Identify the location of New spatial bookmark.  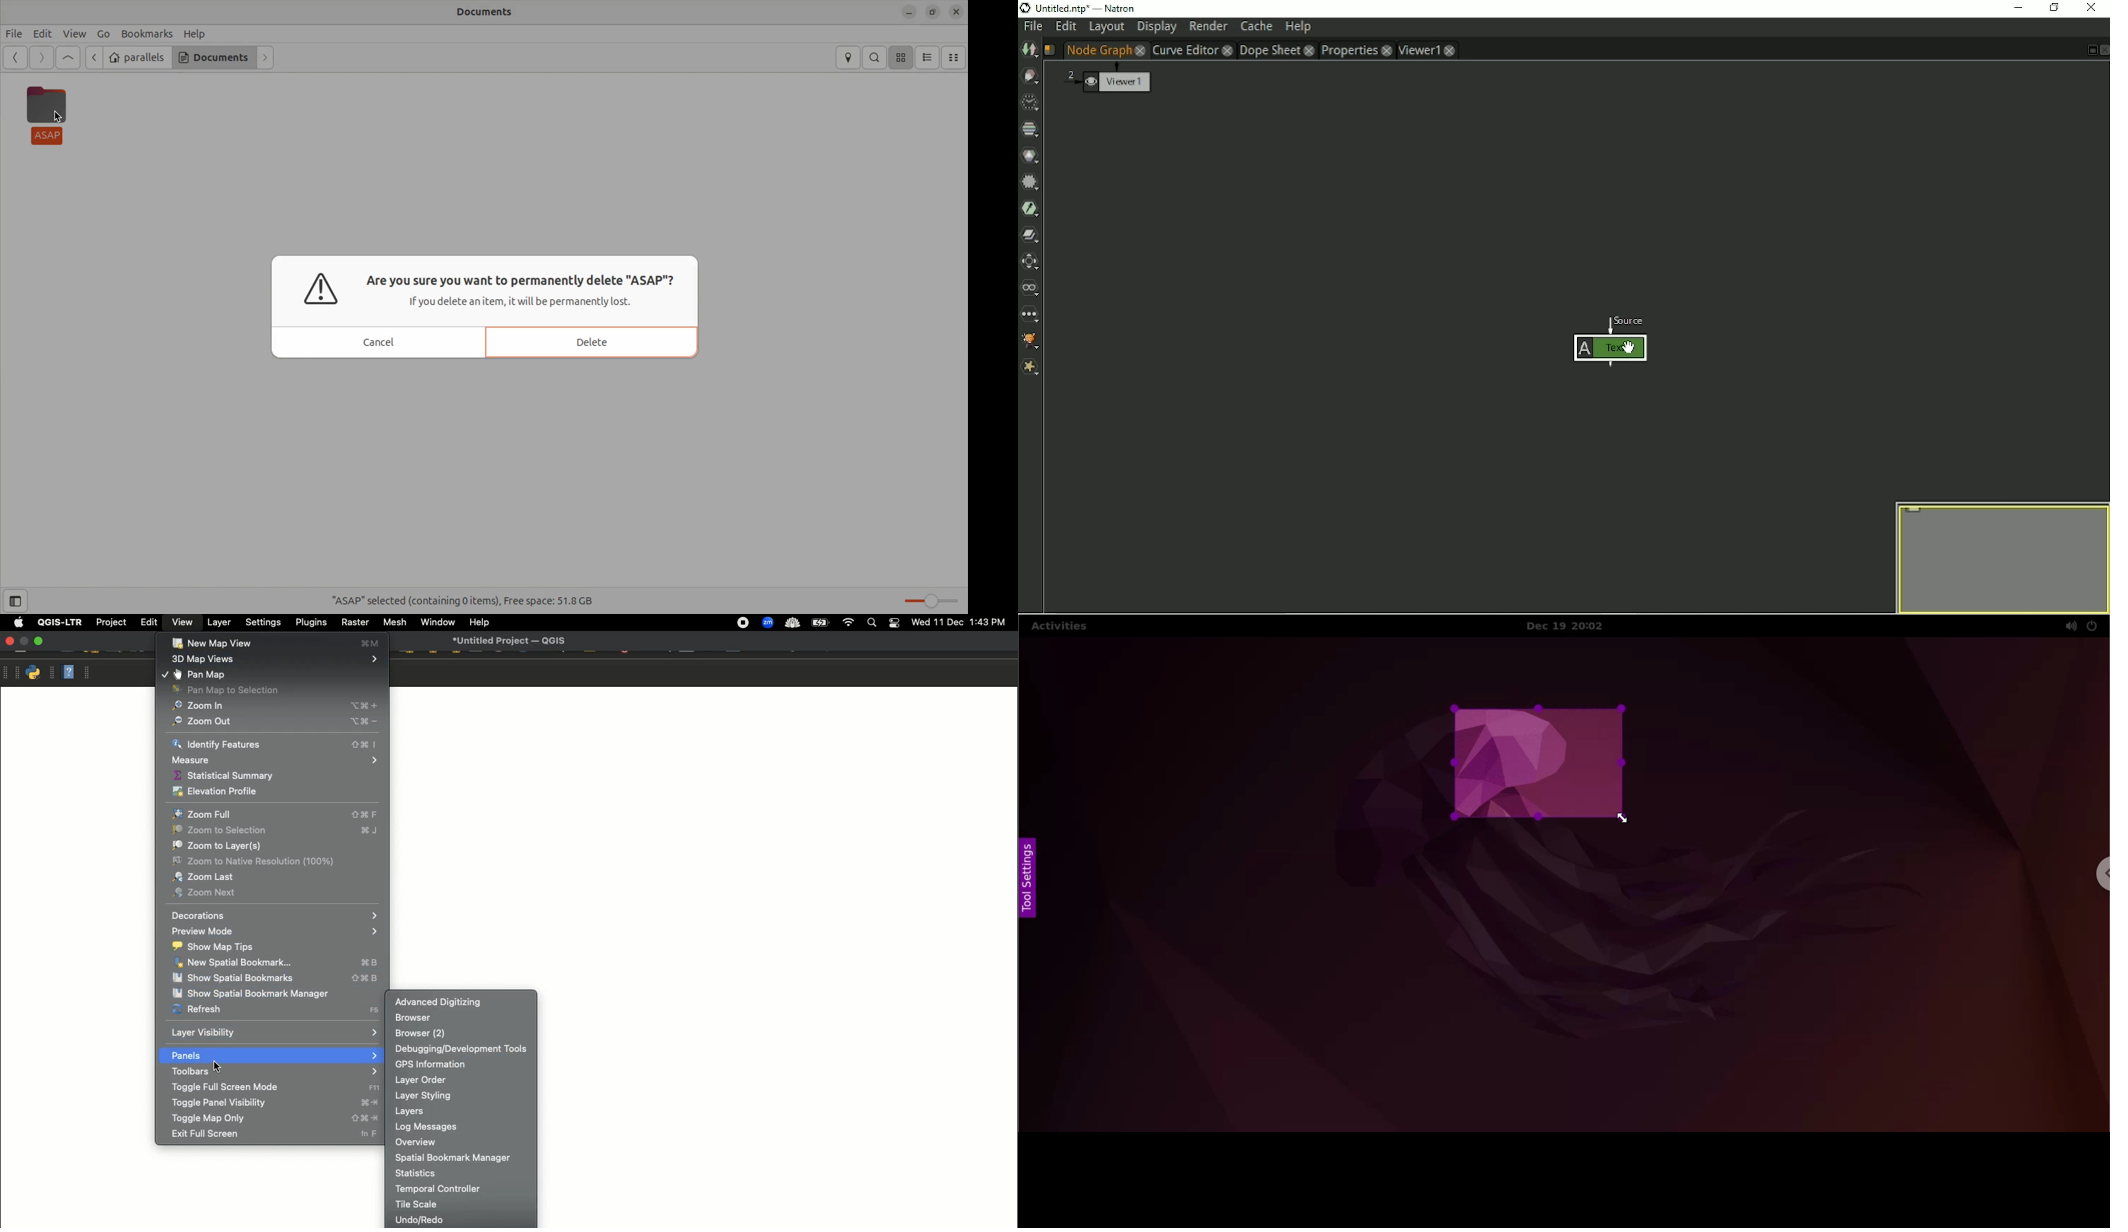
(277, 964).